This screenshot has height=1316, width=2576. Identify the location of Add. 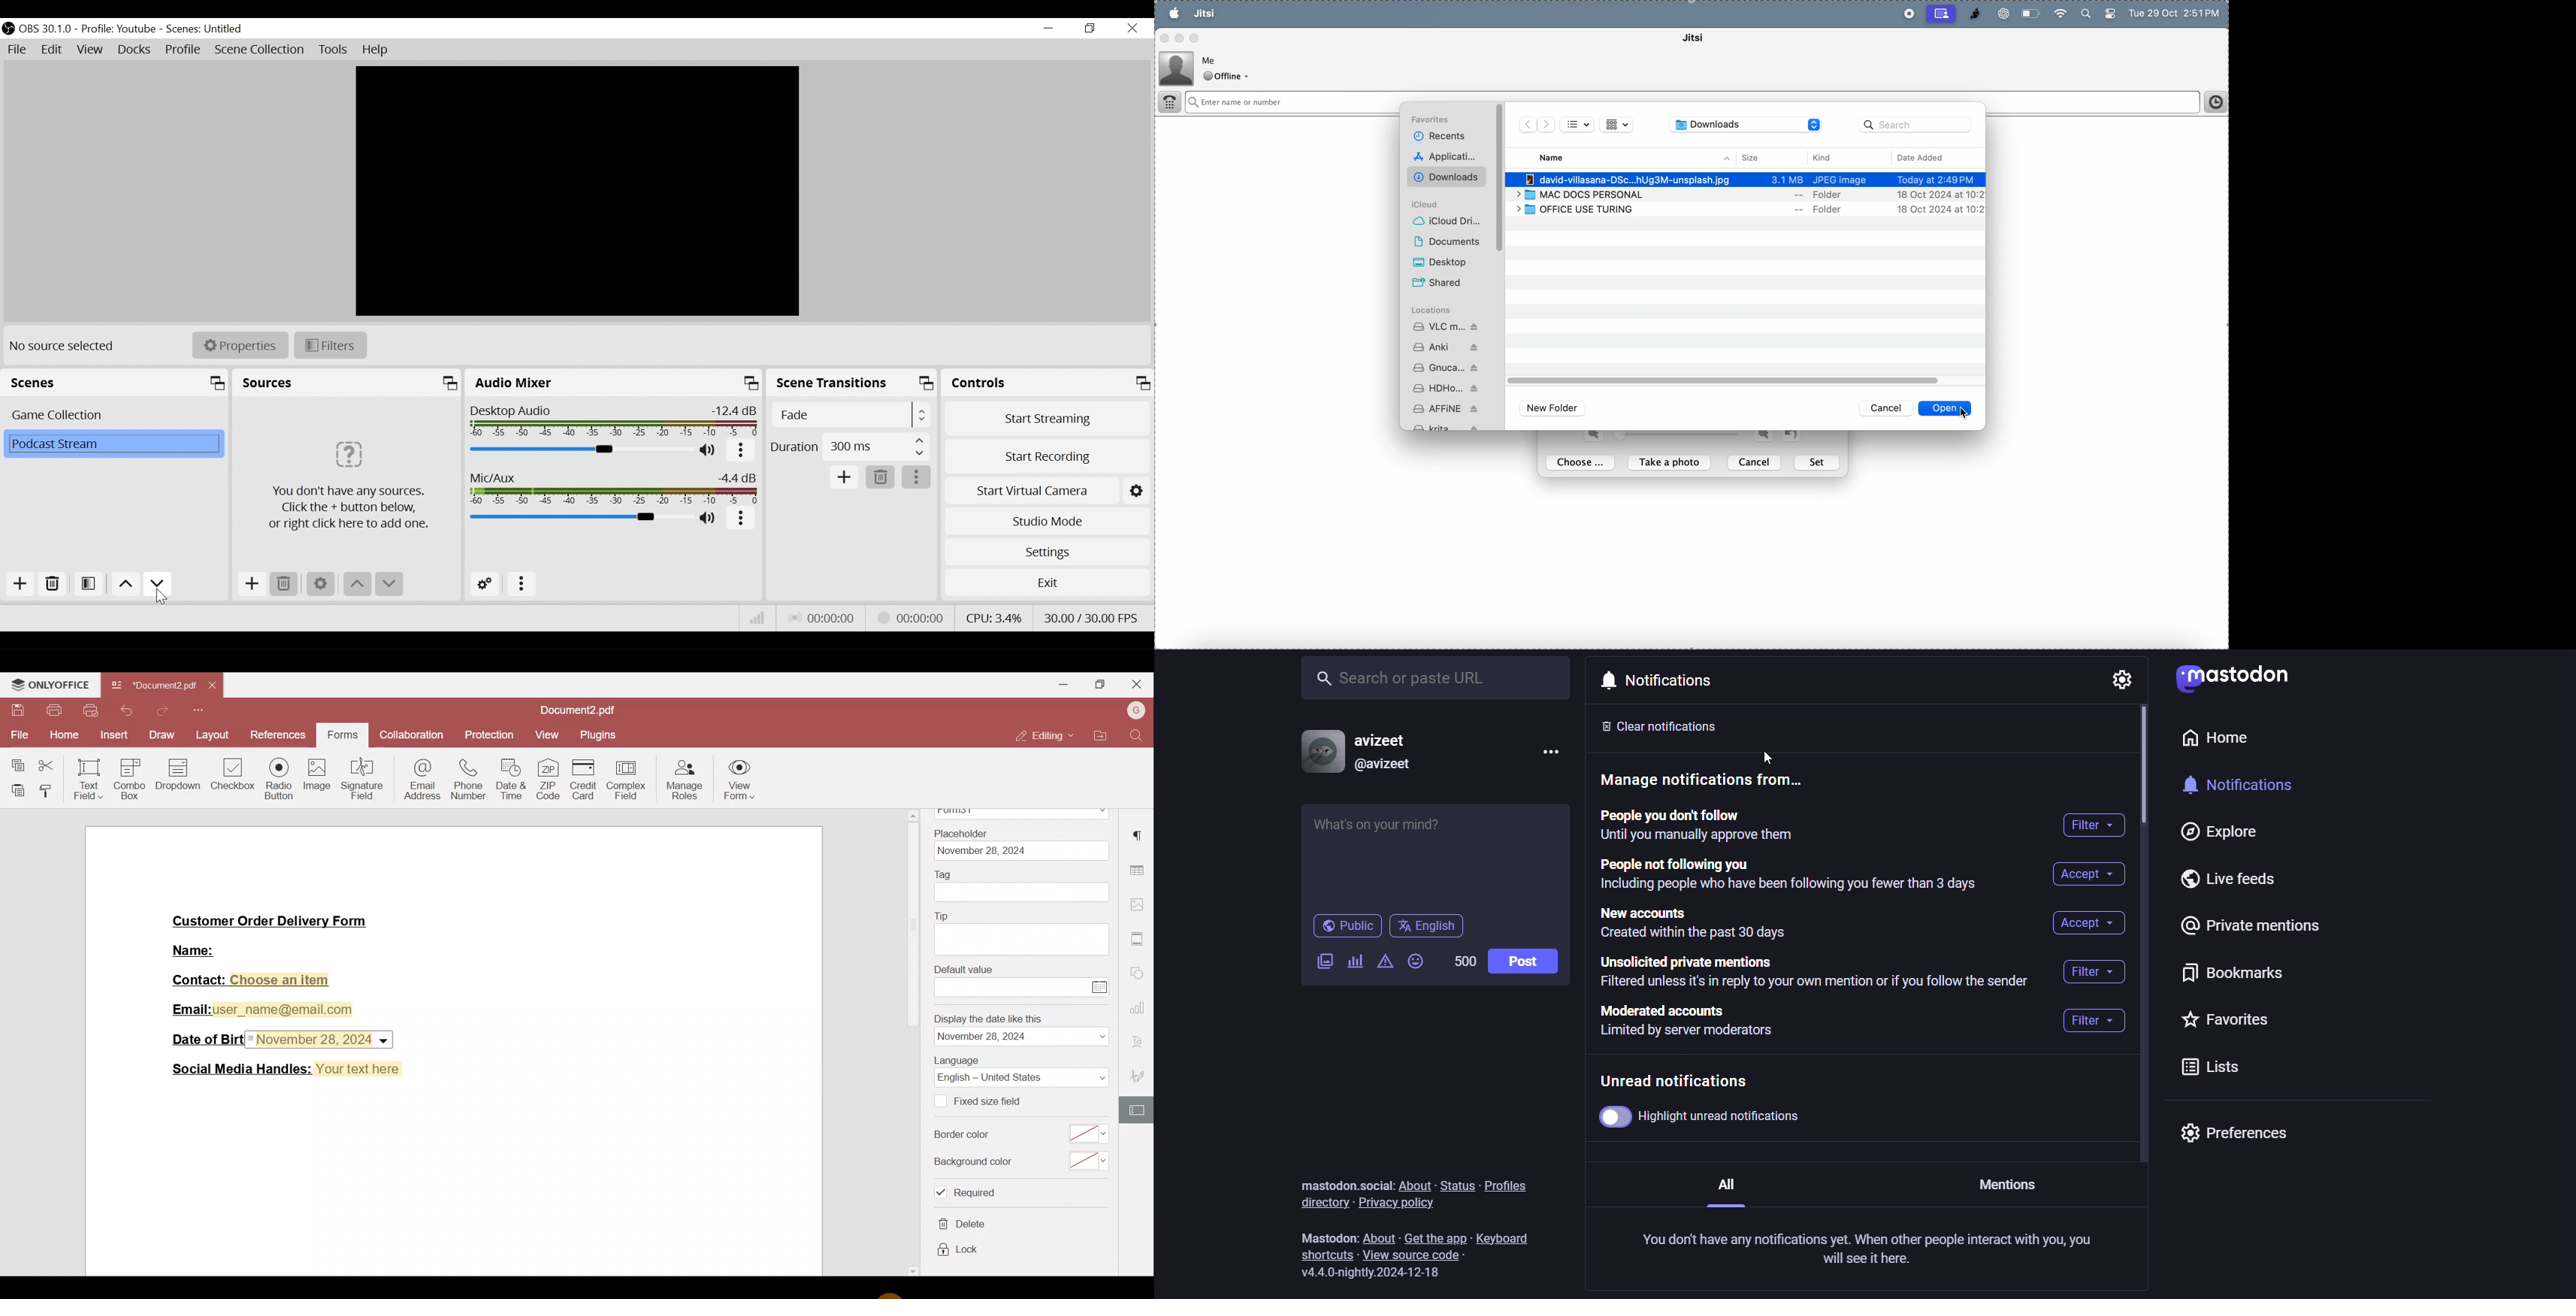
(249, 583).